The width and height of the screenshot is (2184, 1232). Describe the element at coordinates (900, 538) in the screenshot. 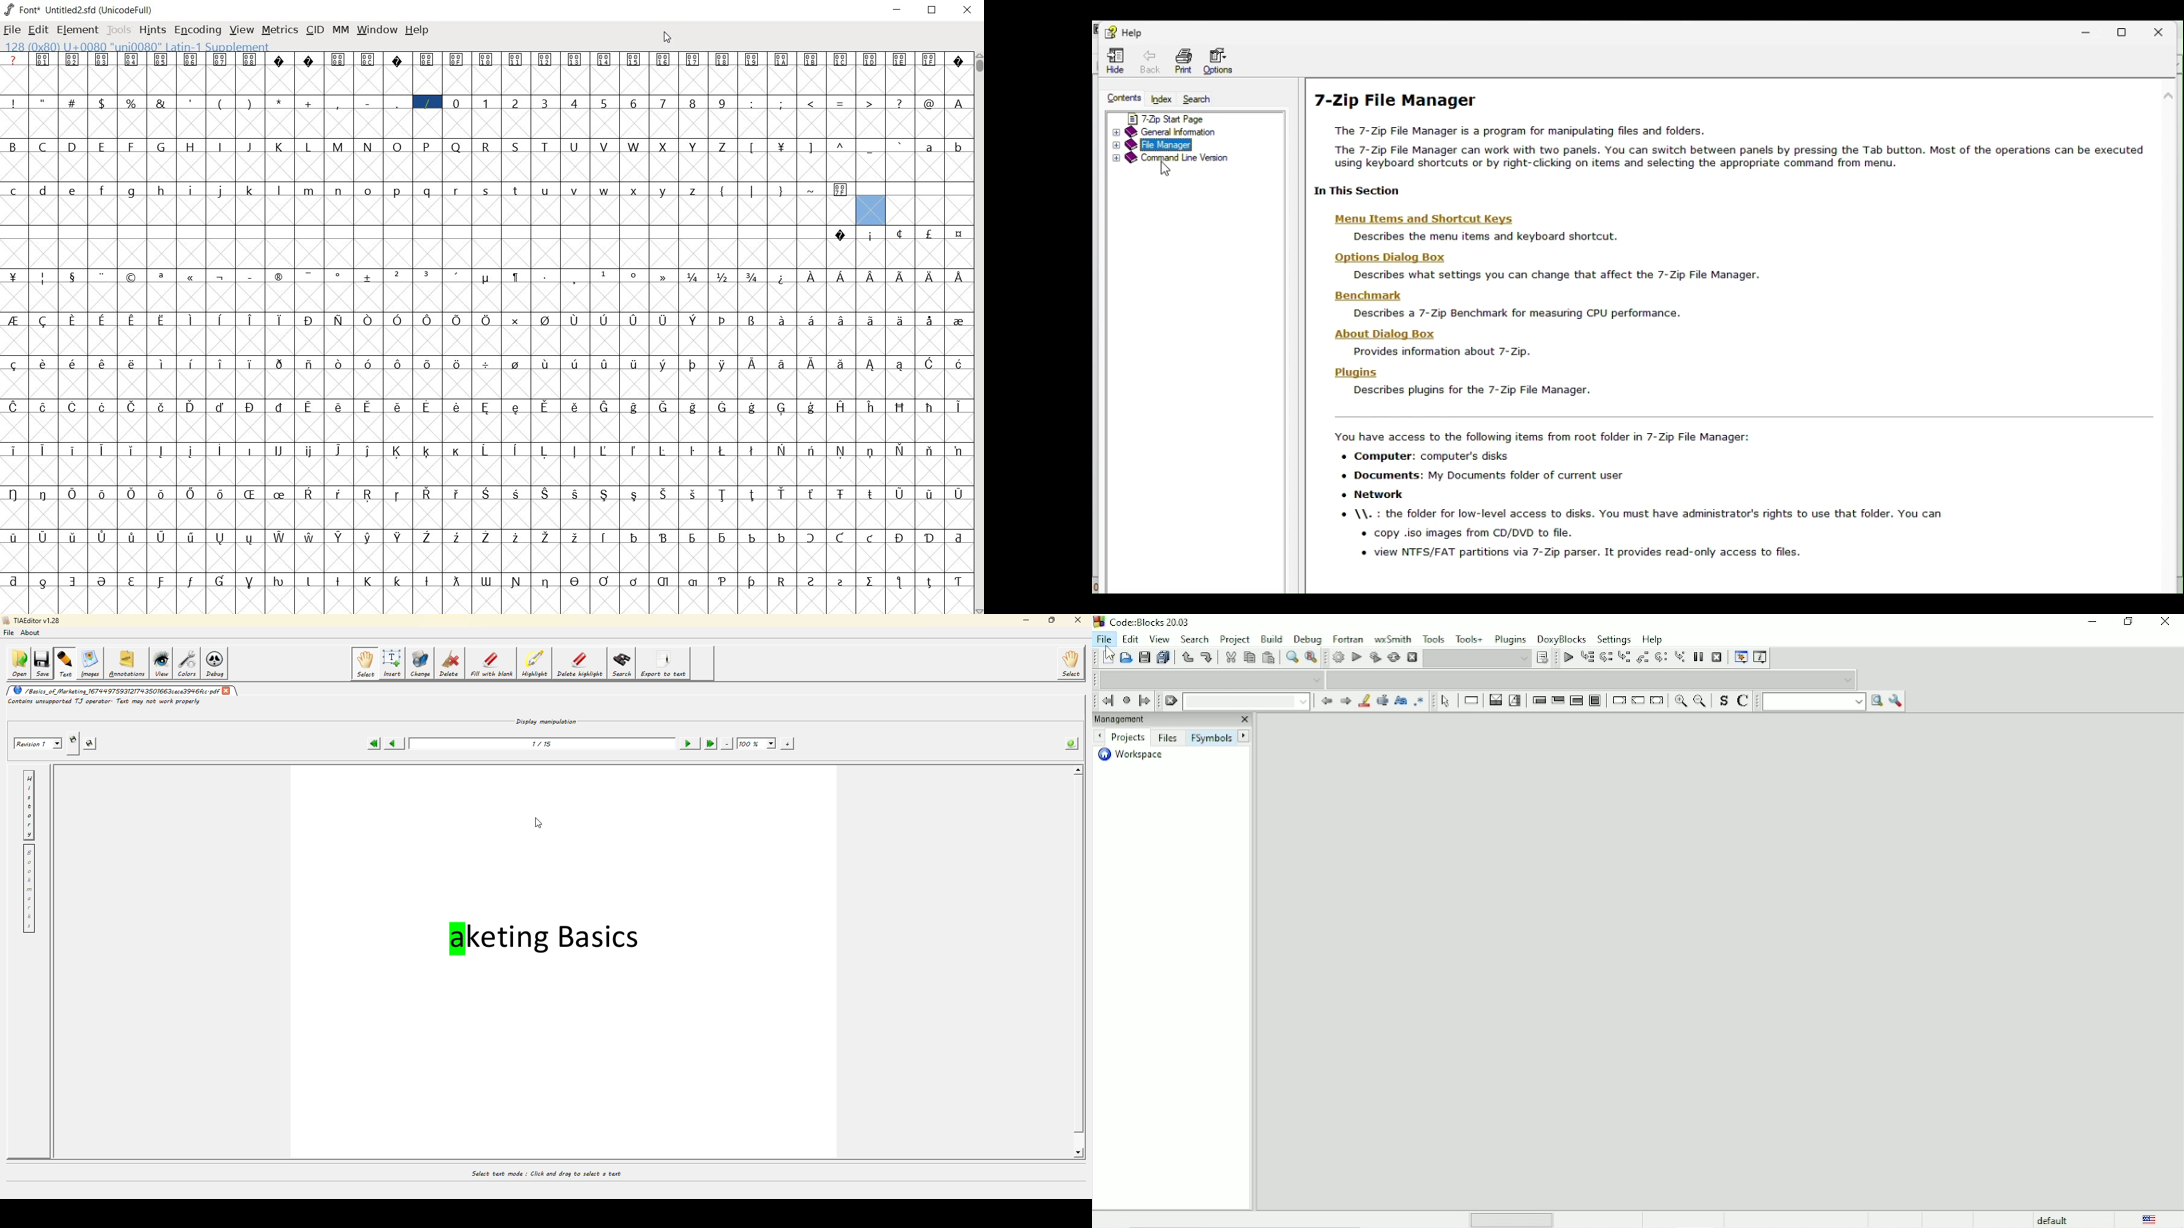

I see `glyph` at that location.